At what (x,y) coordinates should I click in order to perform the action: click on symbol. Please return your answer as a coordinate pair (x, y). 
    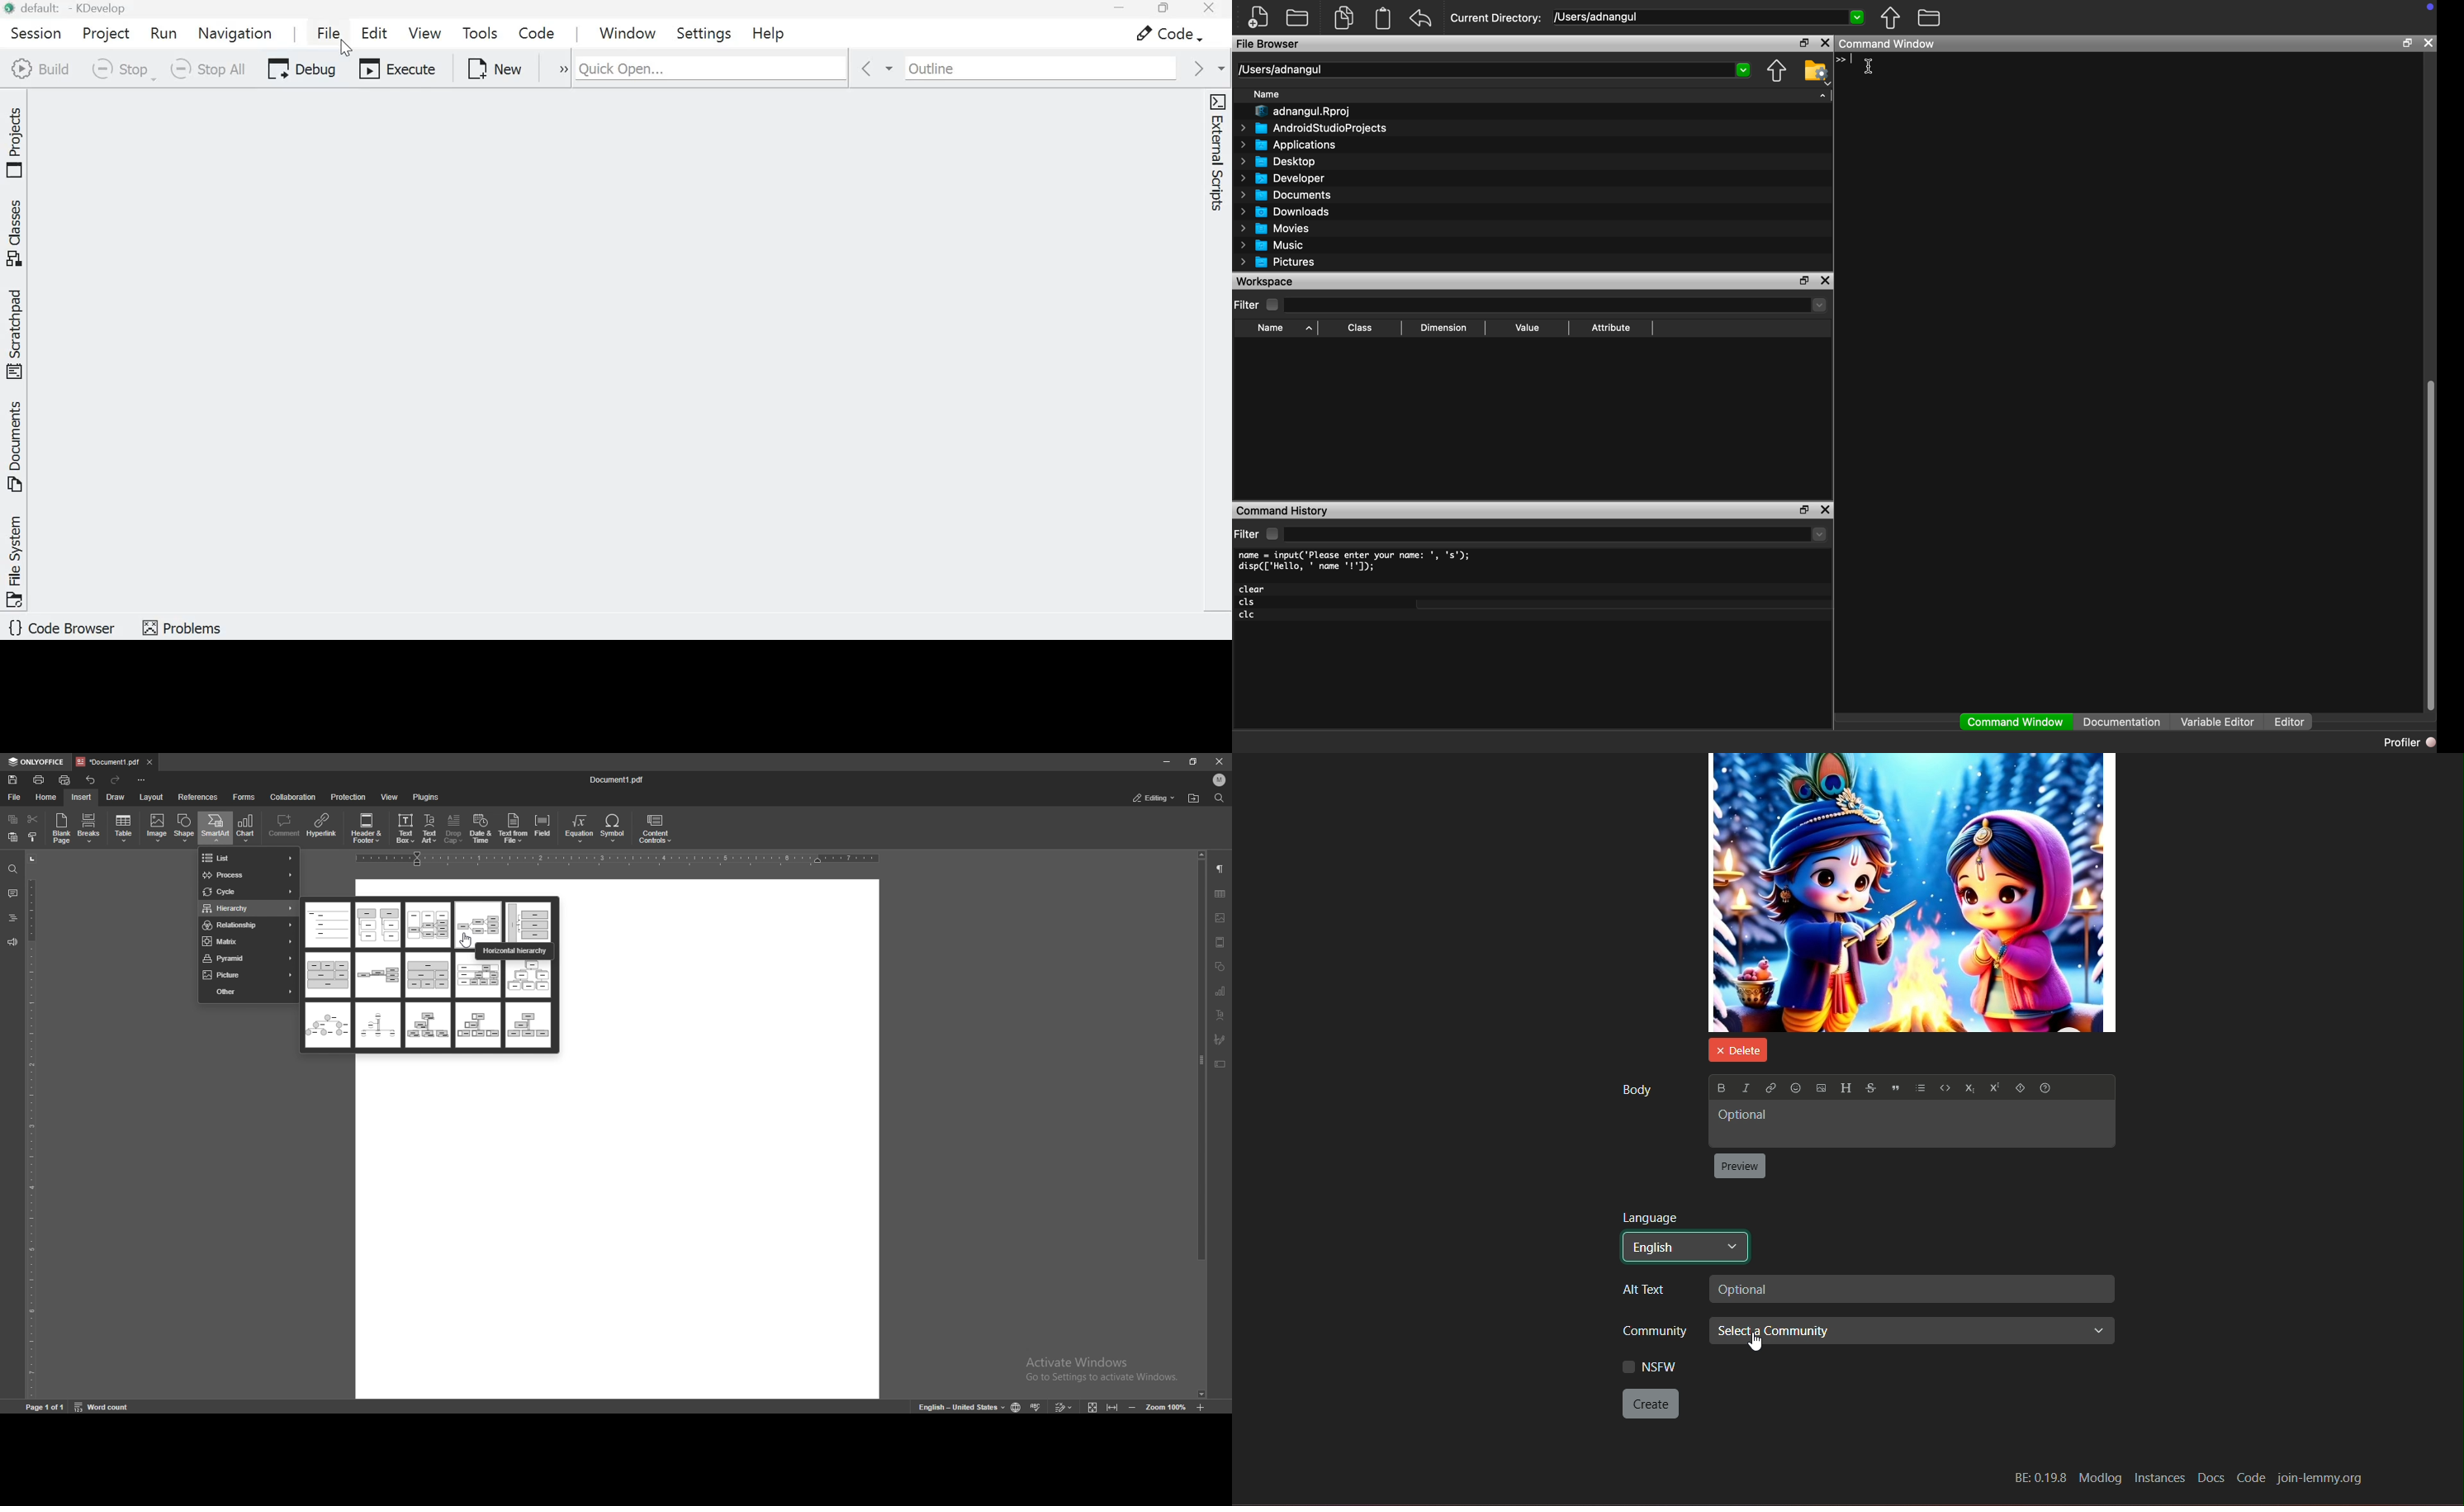
    Looking at the image, I should click on (614, 828).